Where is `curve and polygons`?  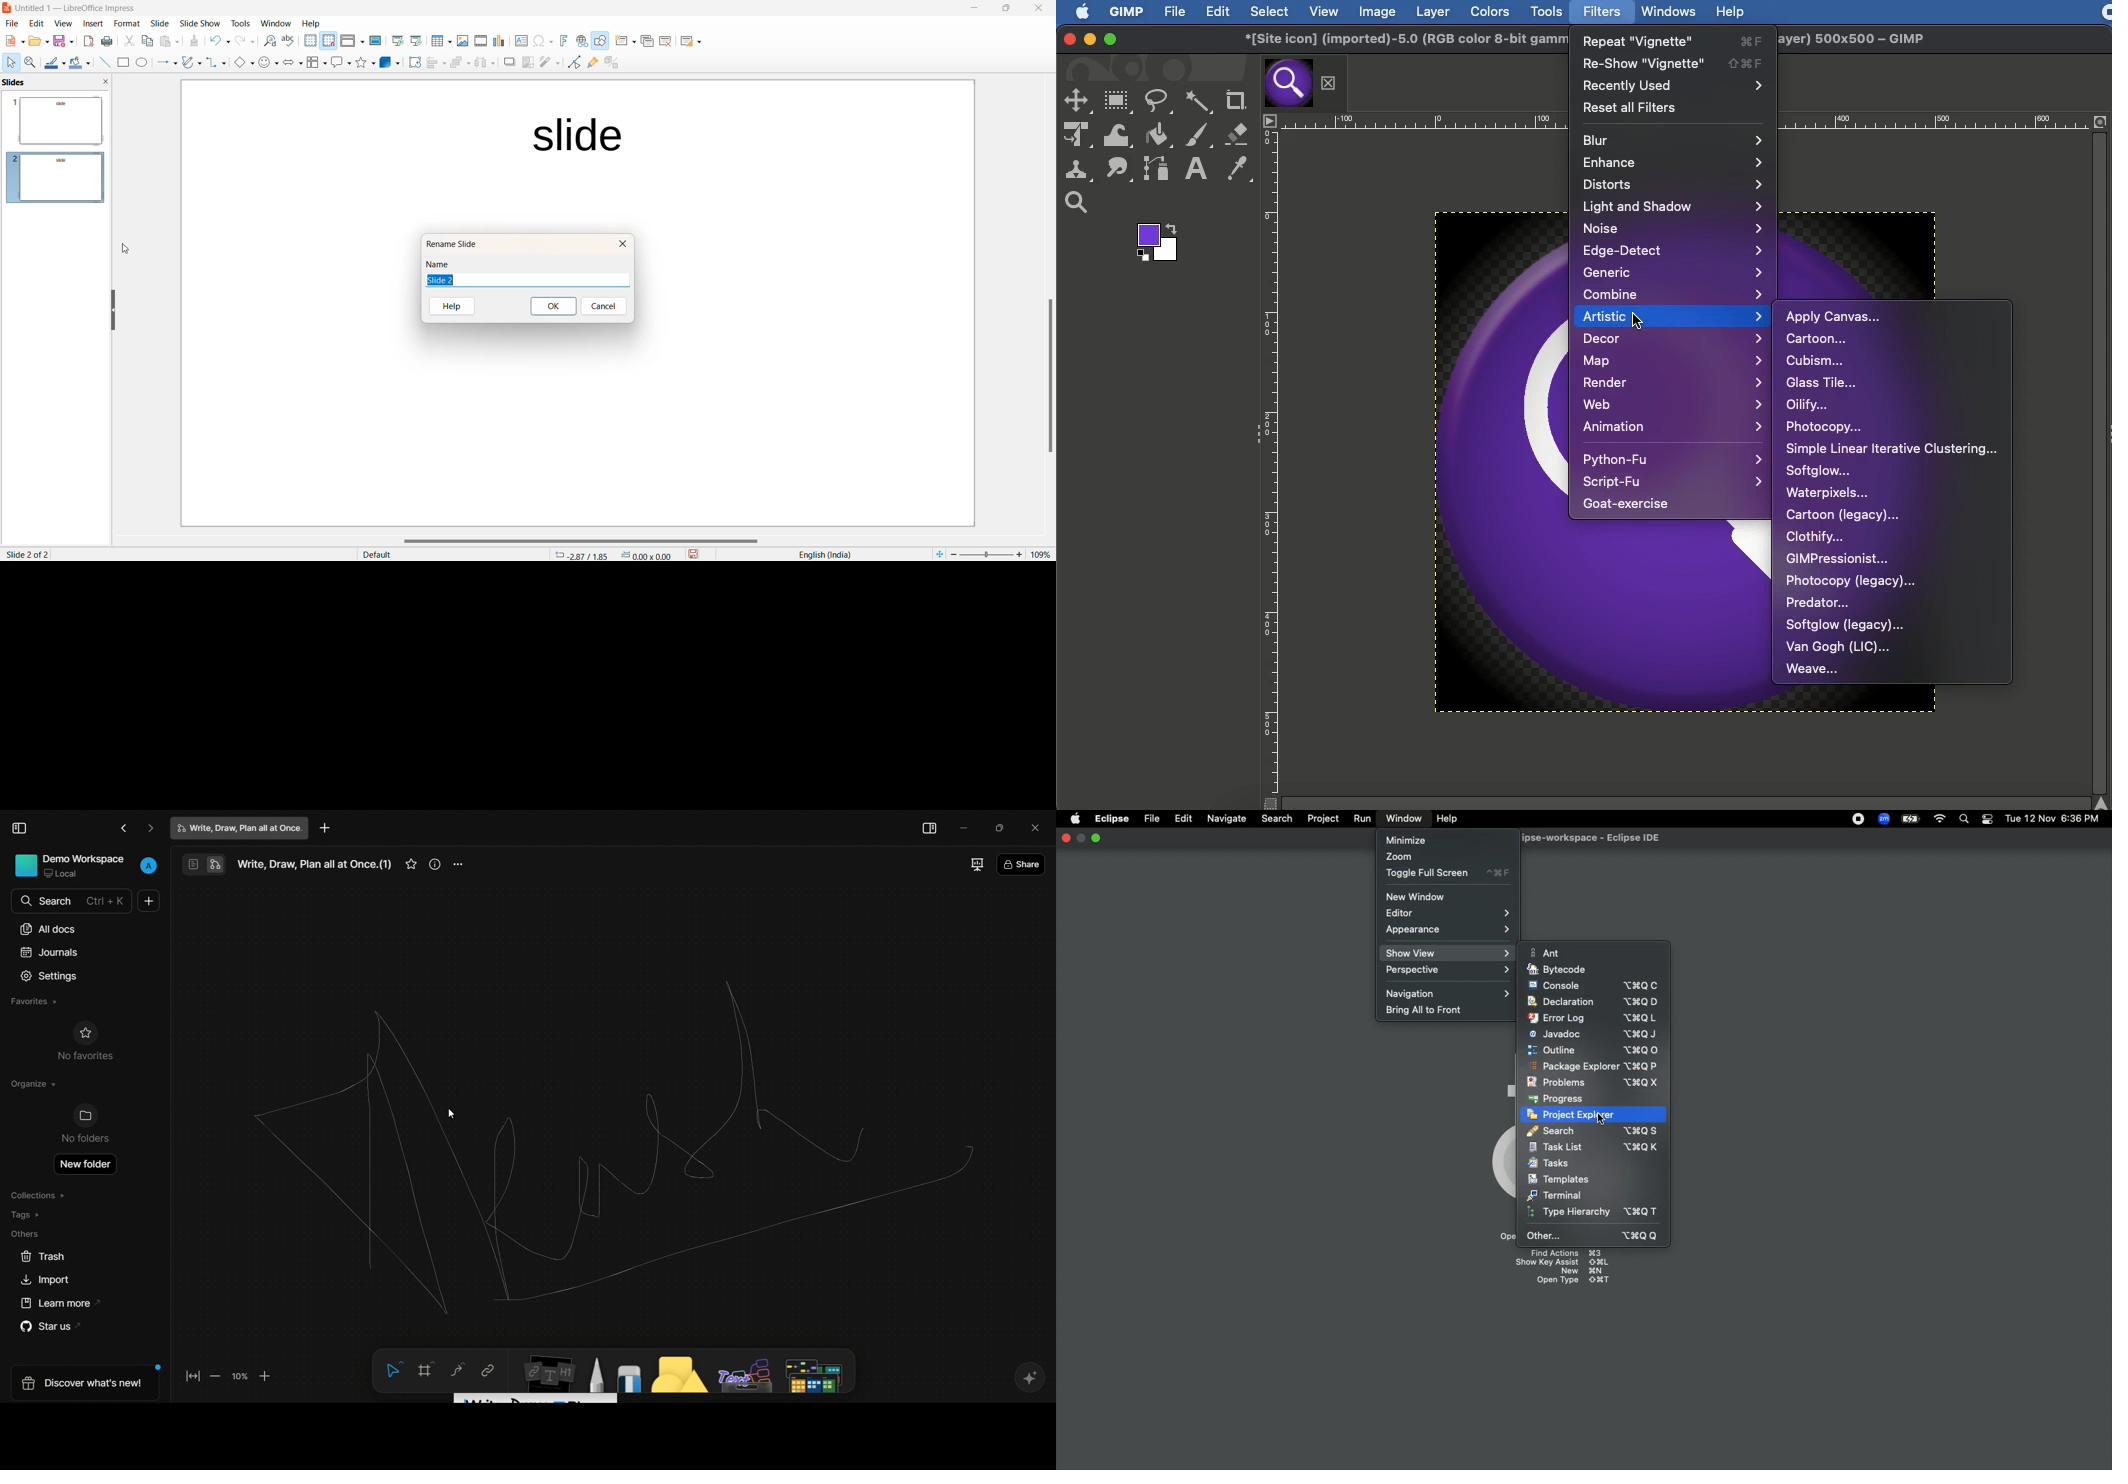
curve and polygons is located at coordinates (190, 63).